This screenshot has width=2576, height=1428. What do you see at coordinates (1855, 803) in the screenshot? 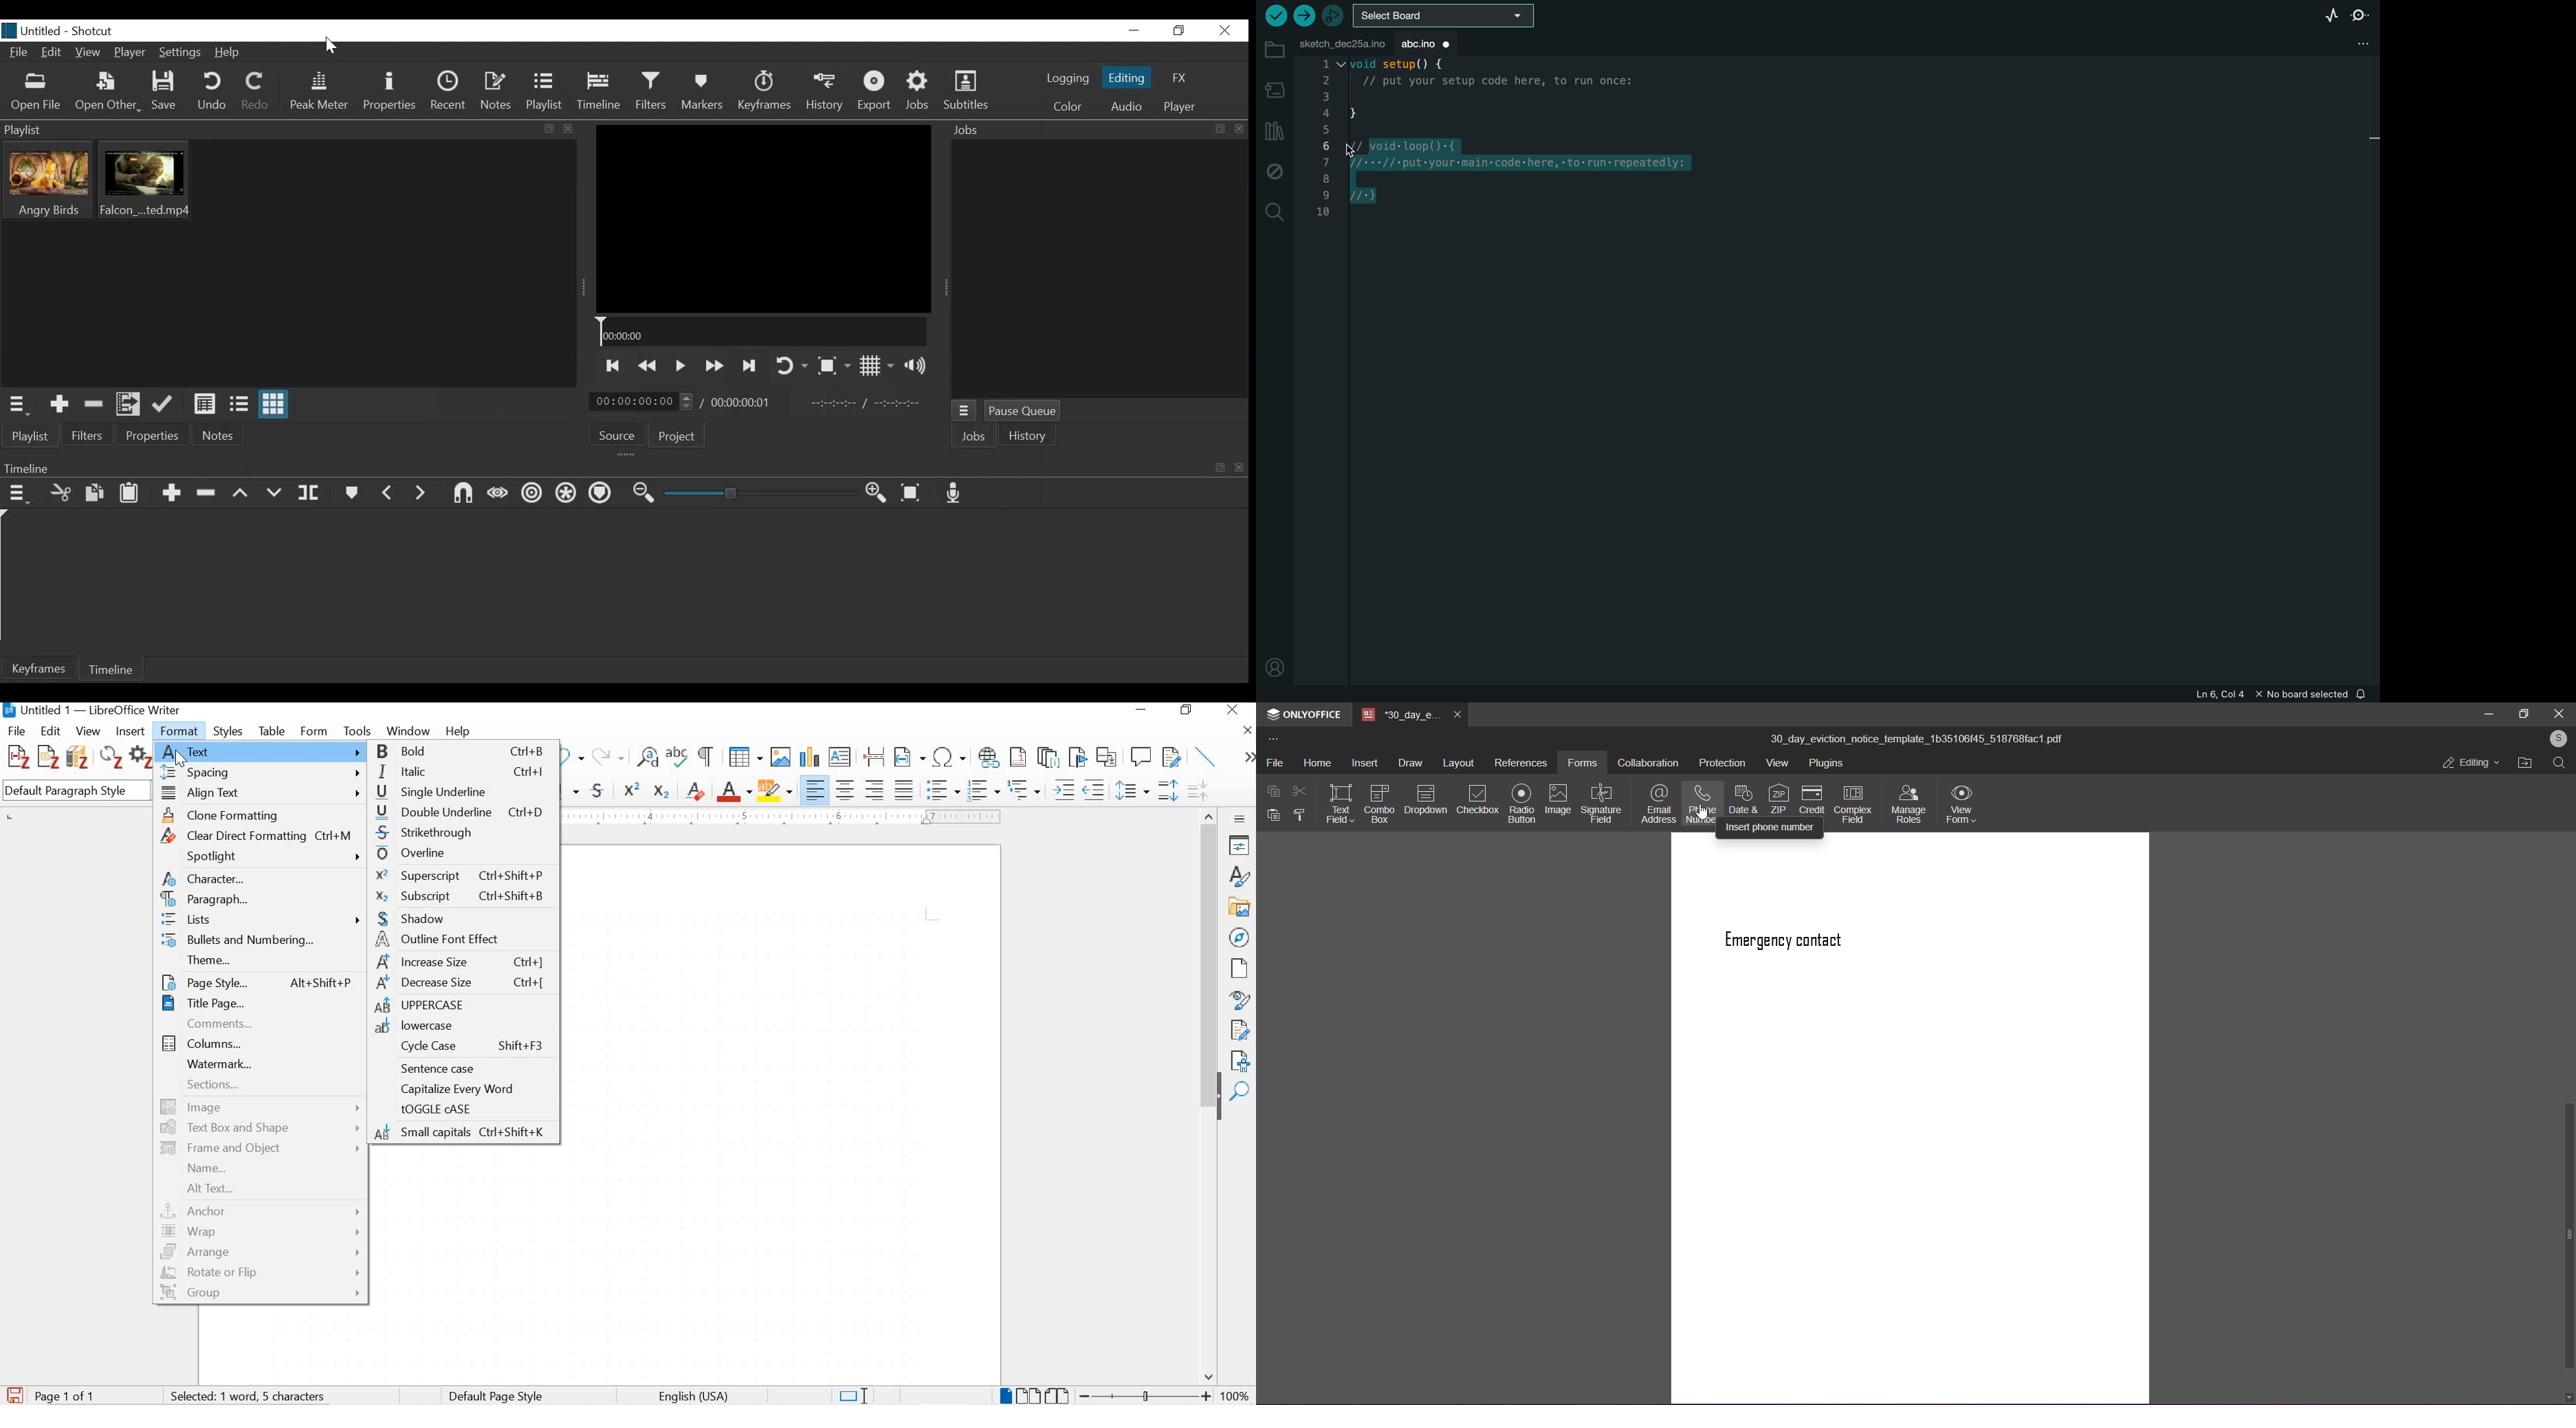
I see `complex feed` at bounding box center [1855, 803].